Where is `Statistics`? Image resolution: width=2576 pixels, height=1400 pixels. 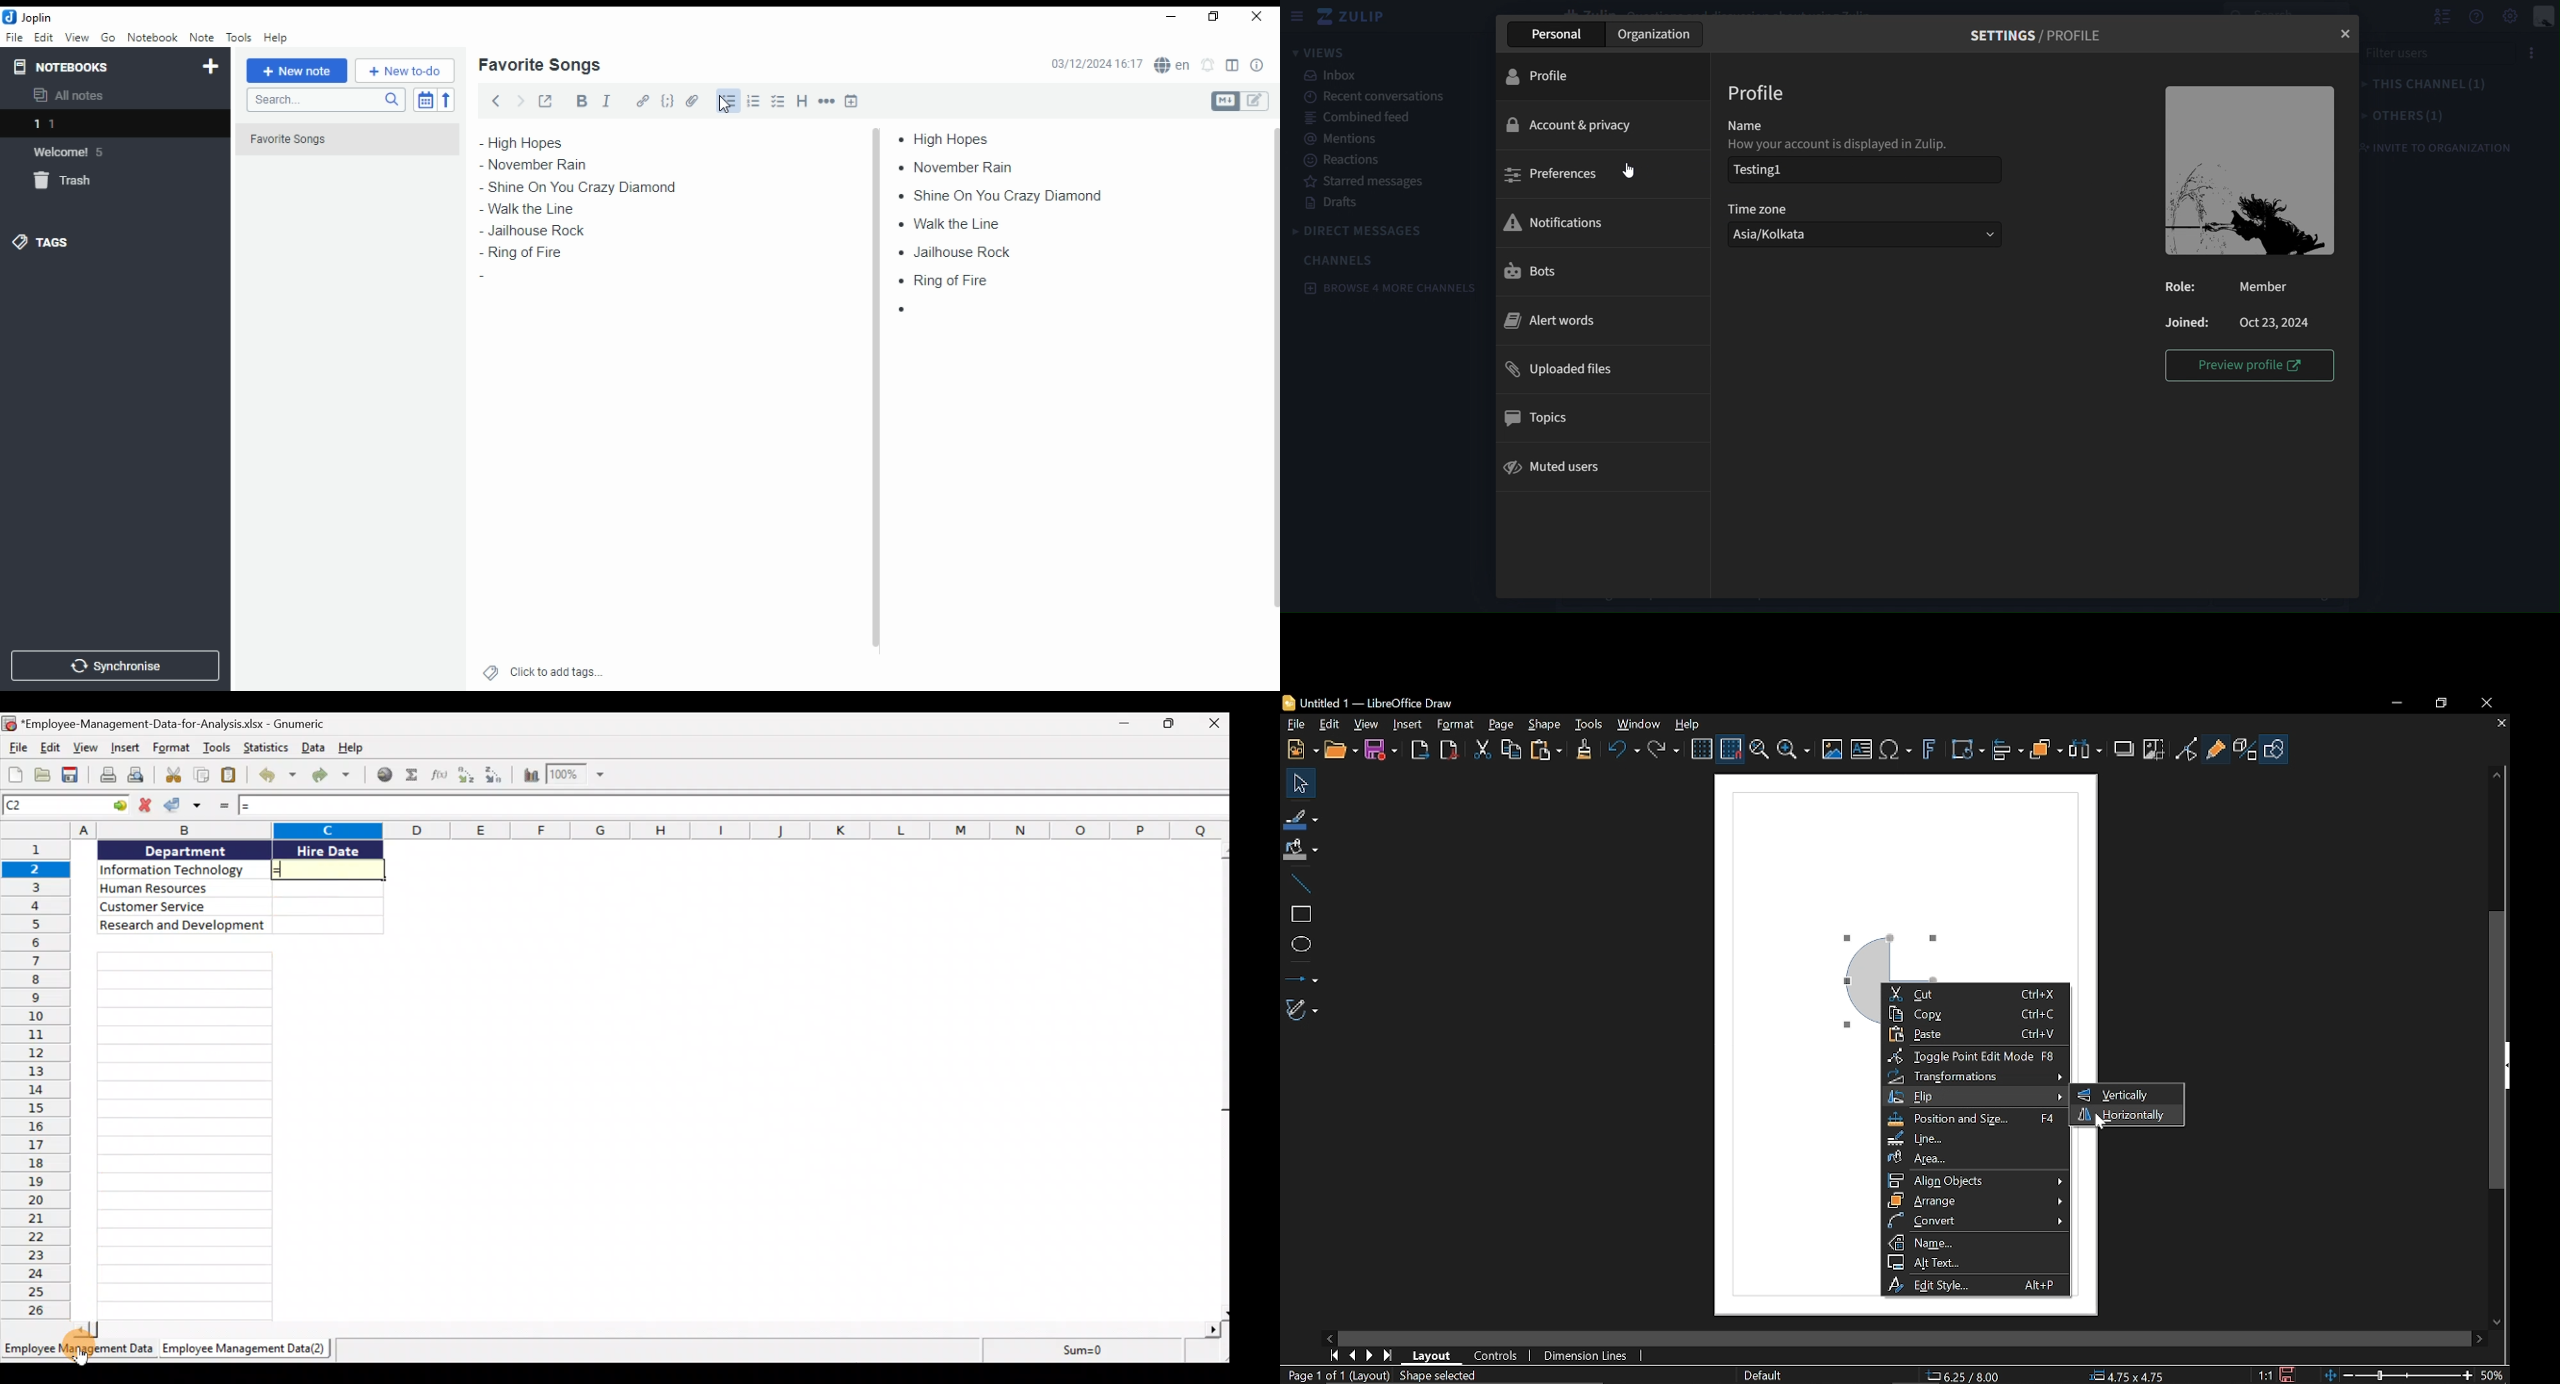
Statistics is located at coordinates (265, 747).